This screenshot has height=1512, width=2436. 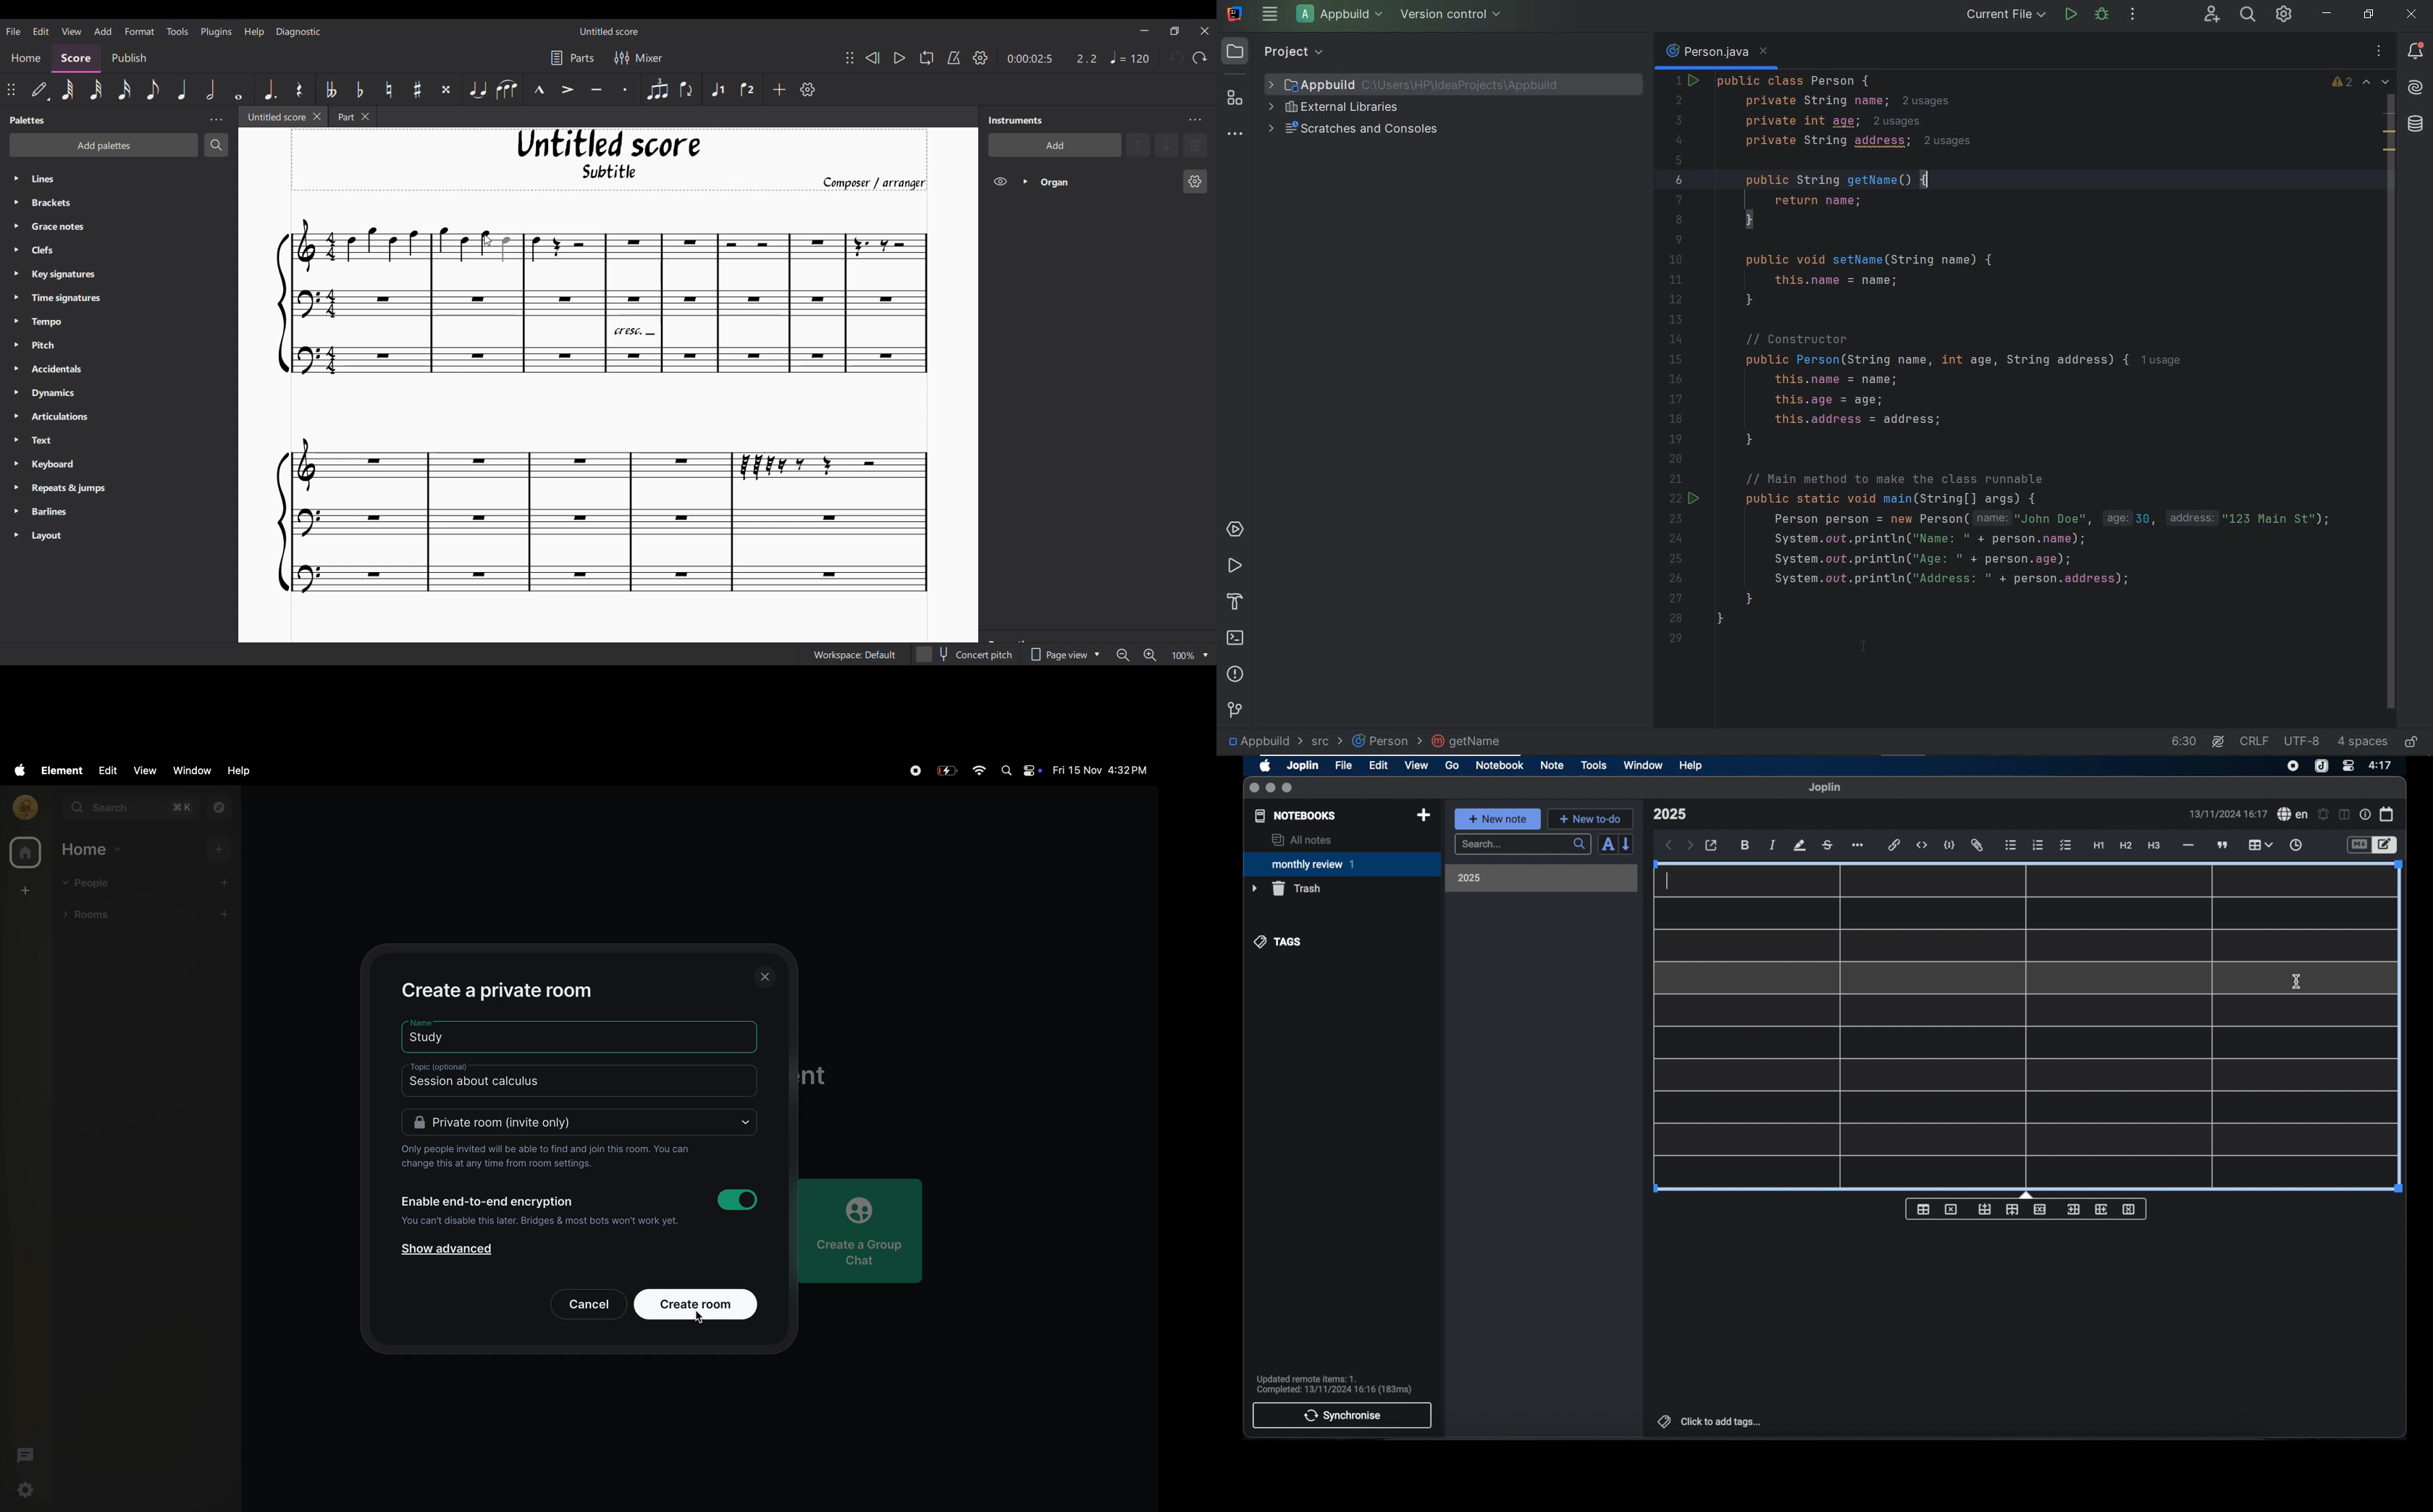 What do you see at coordinates (1593, 765) in the screenshot?
I see `tools` at bounding box center [1593, 765].